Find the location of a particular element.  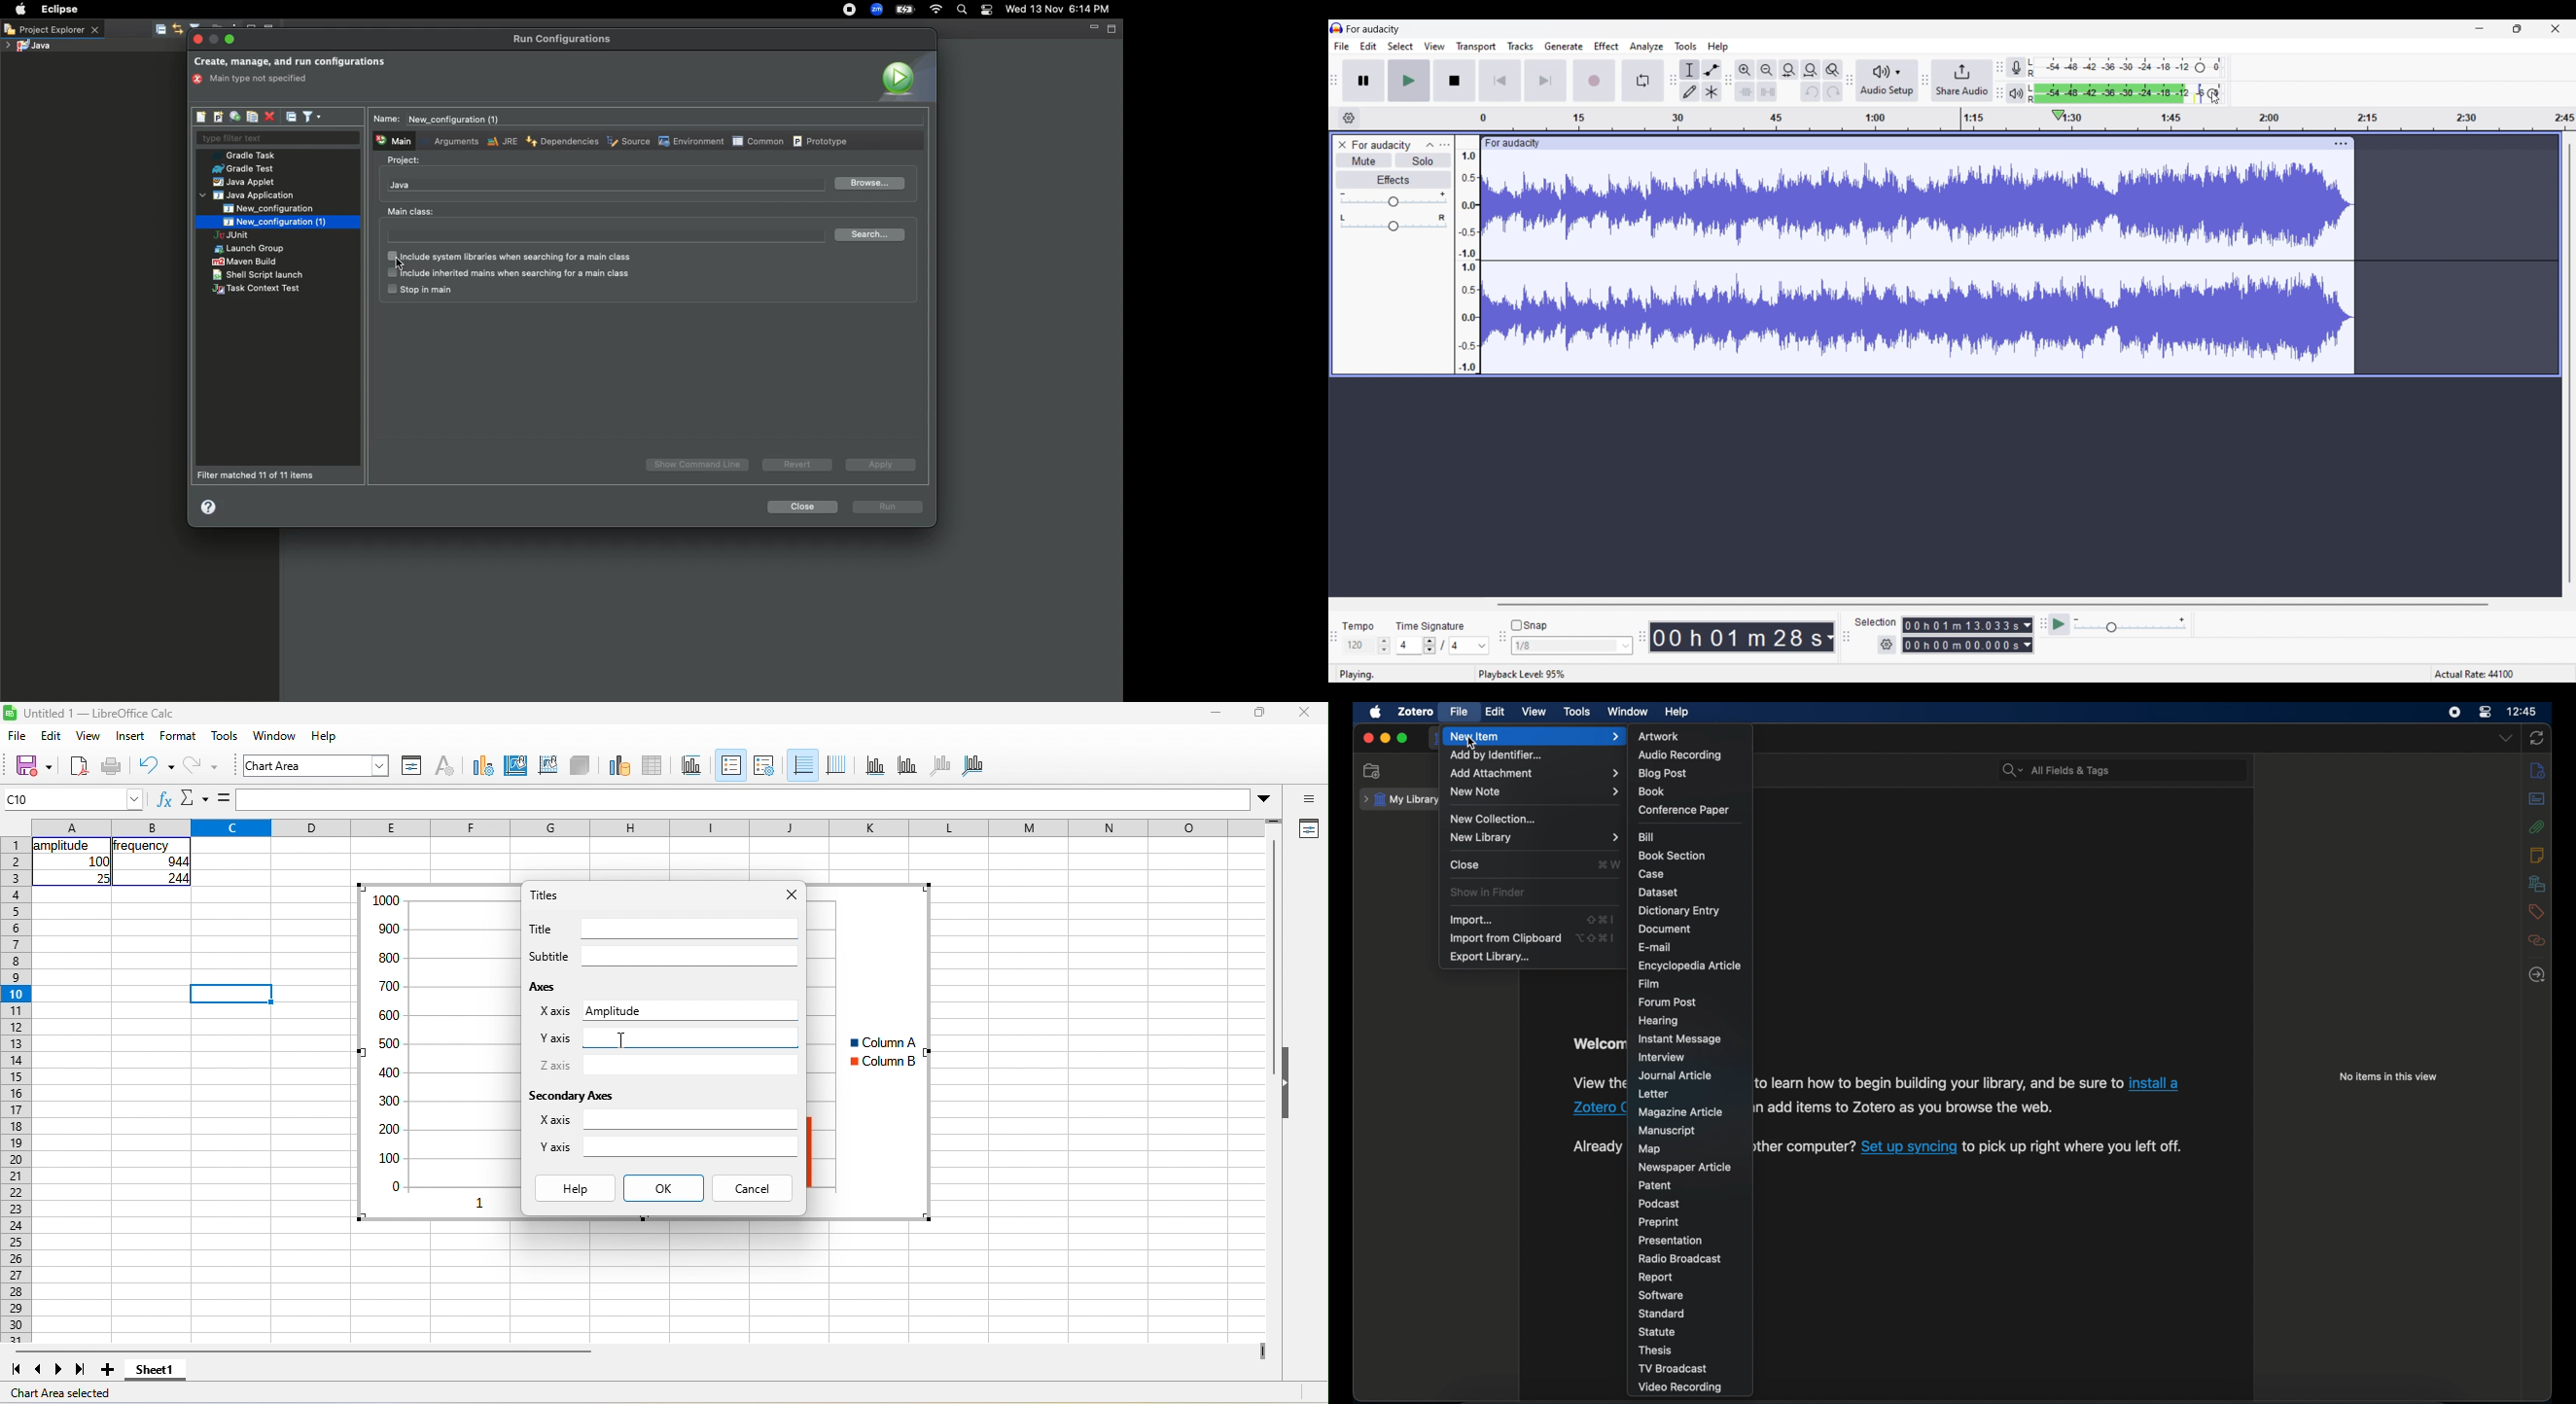

minimize is located at coordinates (1386, 738).